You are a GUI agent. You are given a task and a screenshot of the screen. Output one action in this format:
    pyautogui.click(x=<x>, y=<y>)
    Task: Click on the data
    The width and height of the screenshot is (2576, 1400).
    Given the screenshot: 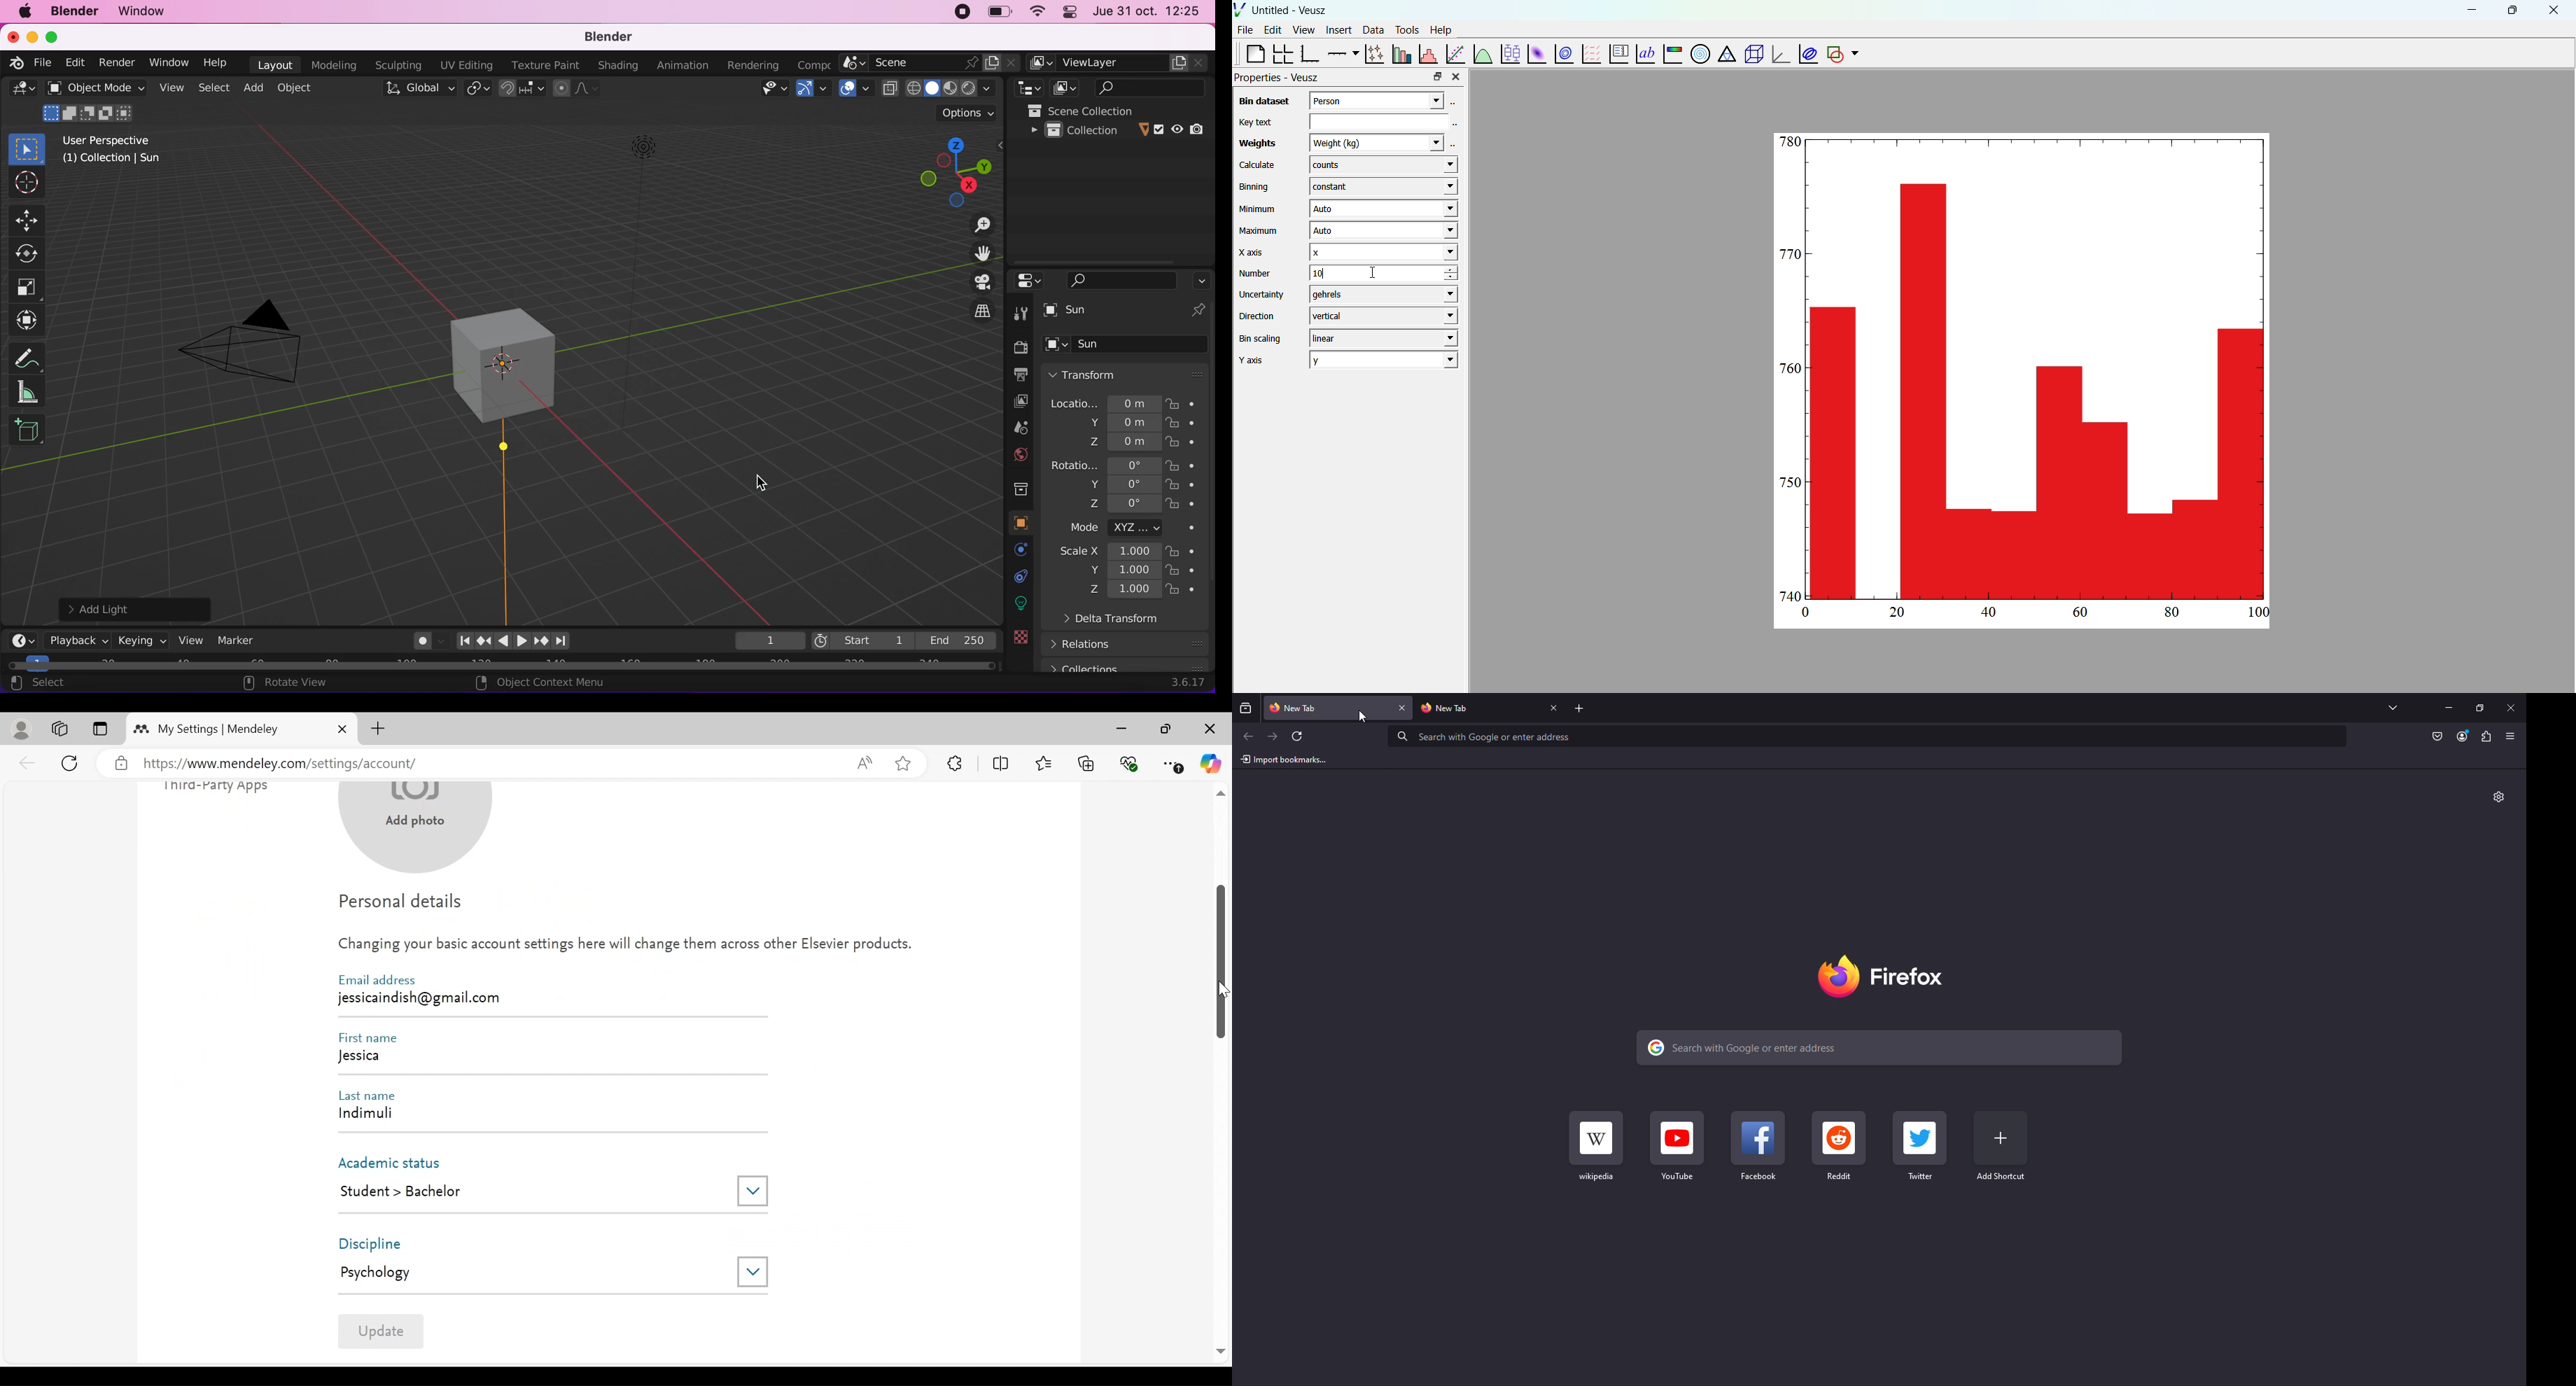 What is the action you would take?
    pyautogui.click(x=1371, y=29)
    